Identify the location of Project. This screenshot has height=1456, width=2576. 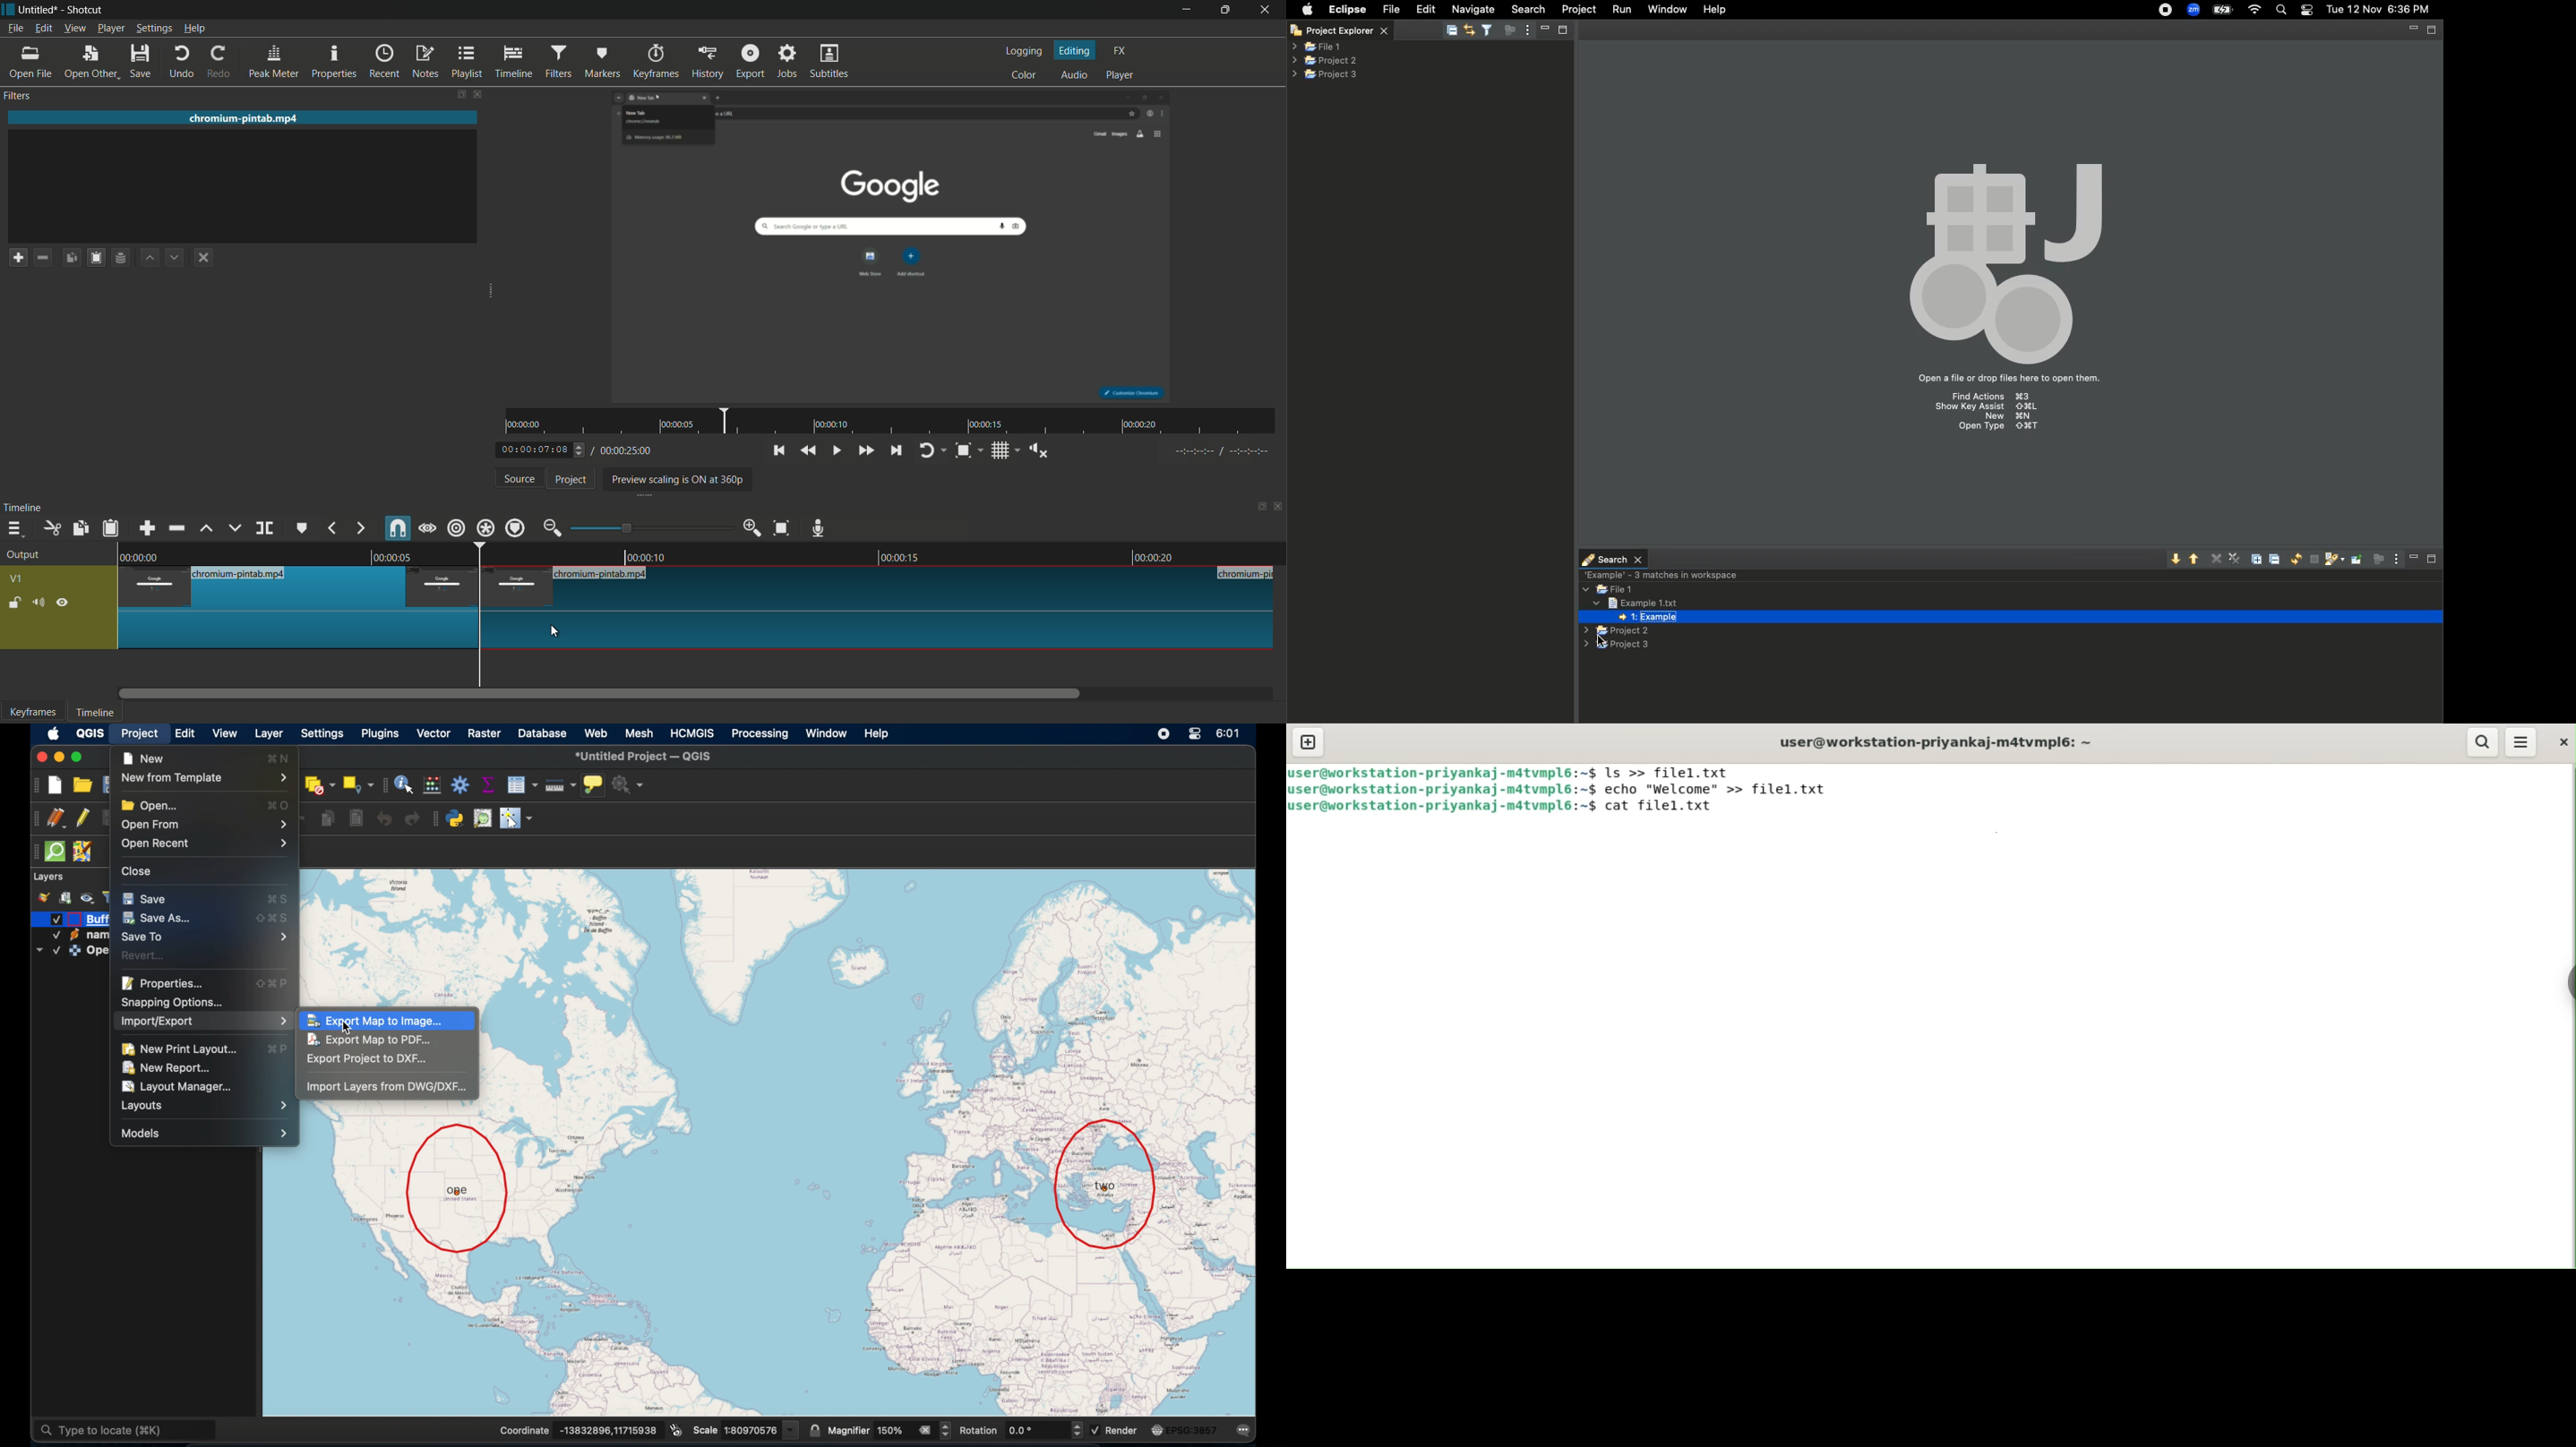
(1579, 10).